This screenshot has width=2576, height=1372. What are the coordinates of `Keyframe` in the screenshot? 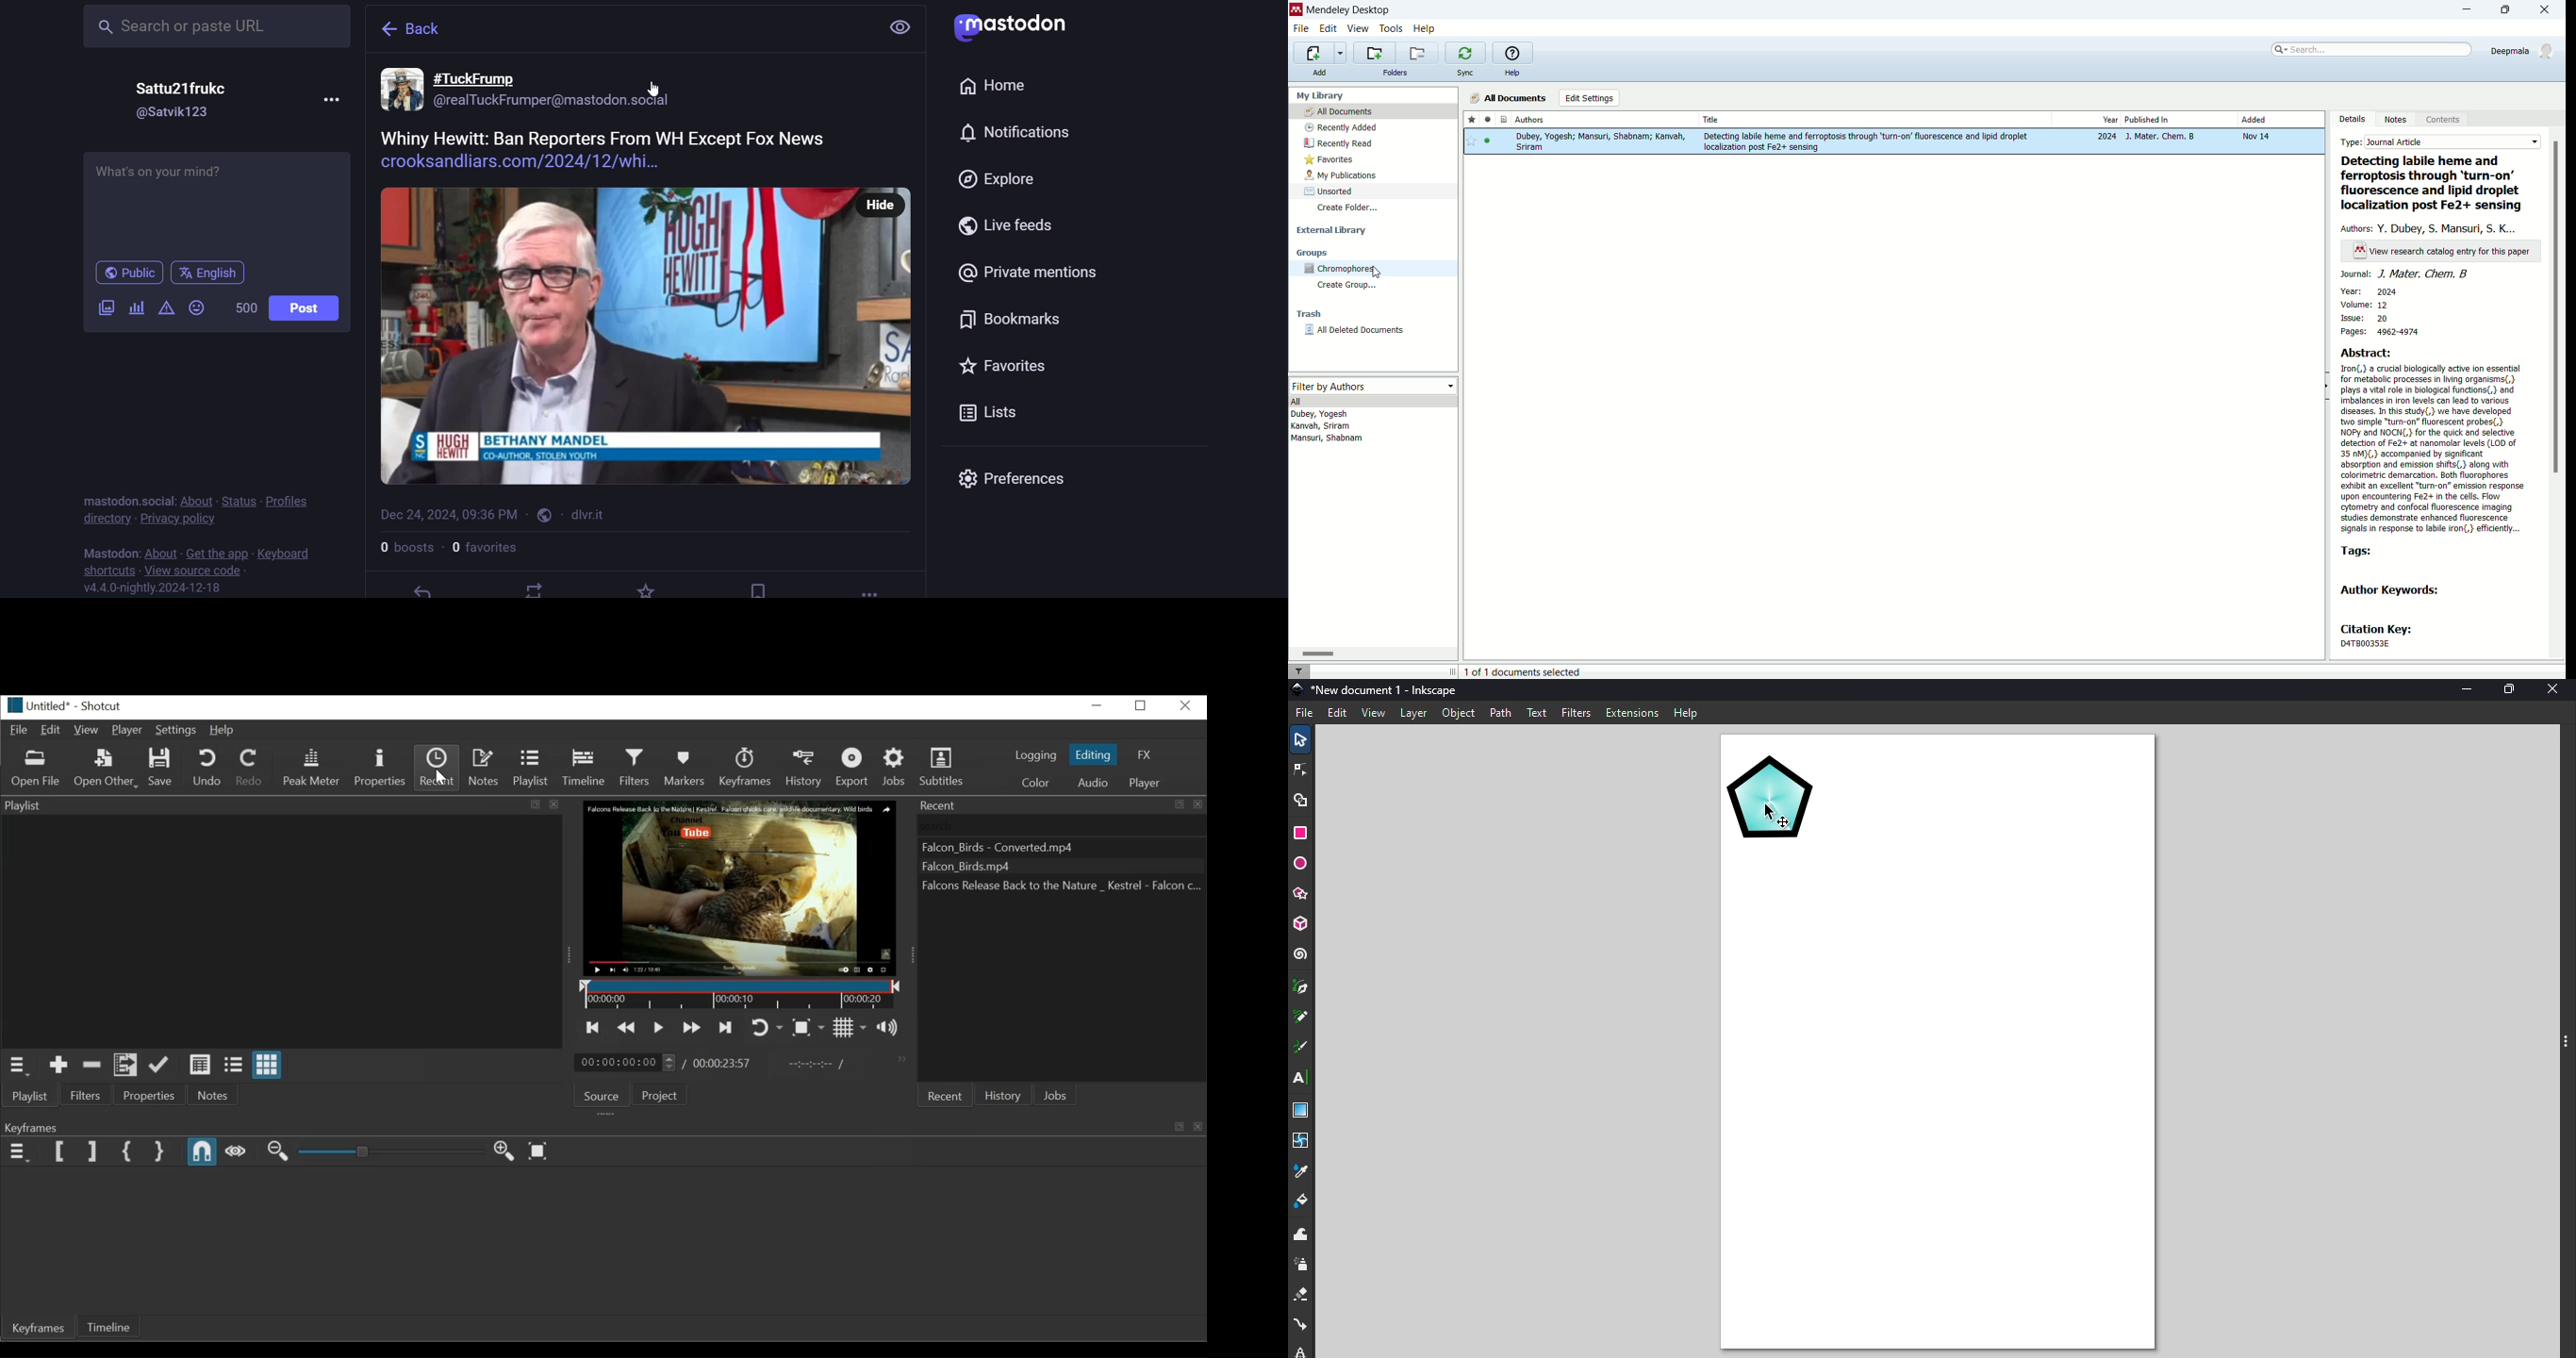 It's located at (602, 1127).